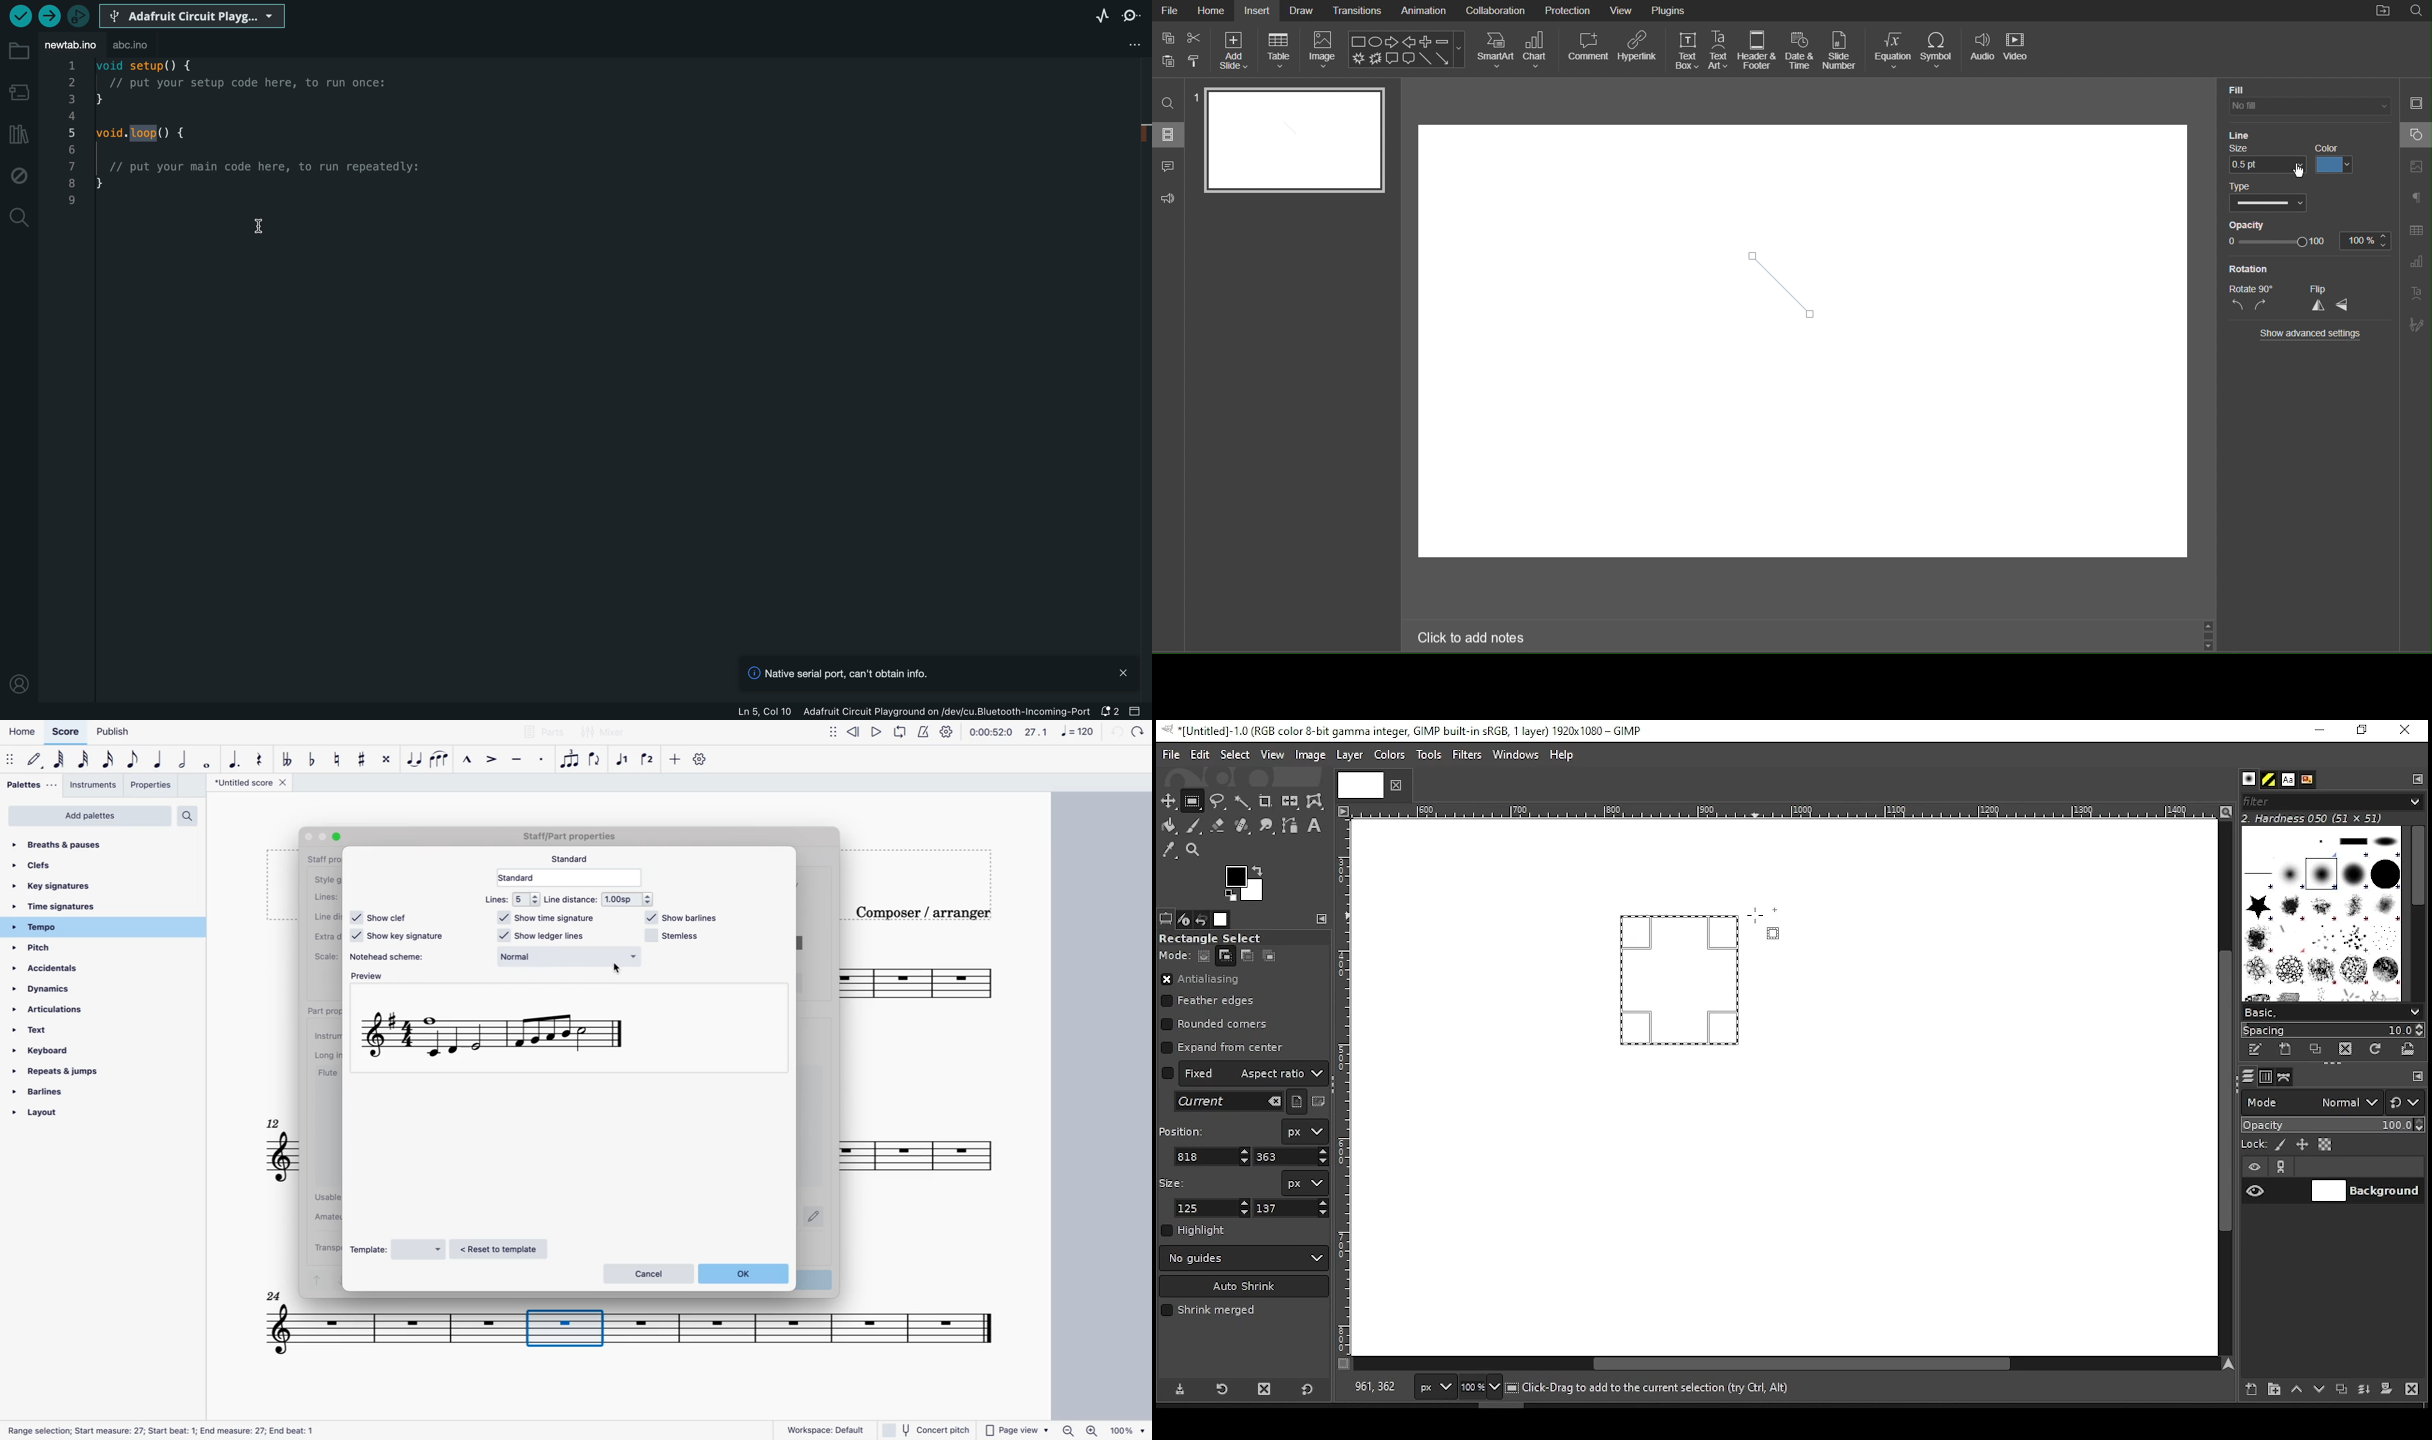 The image size is (2436, 1456). I want to click on Native serial port, can't obtain info., so click(832, 673).